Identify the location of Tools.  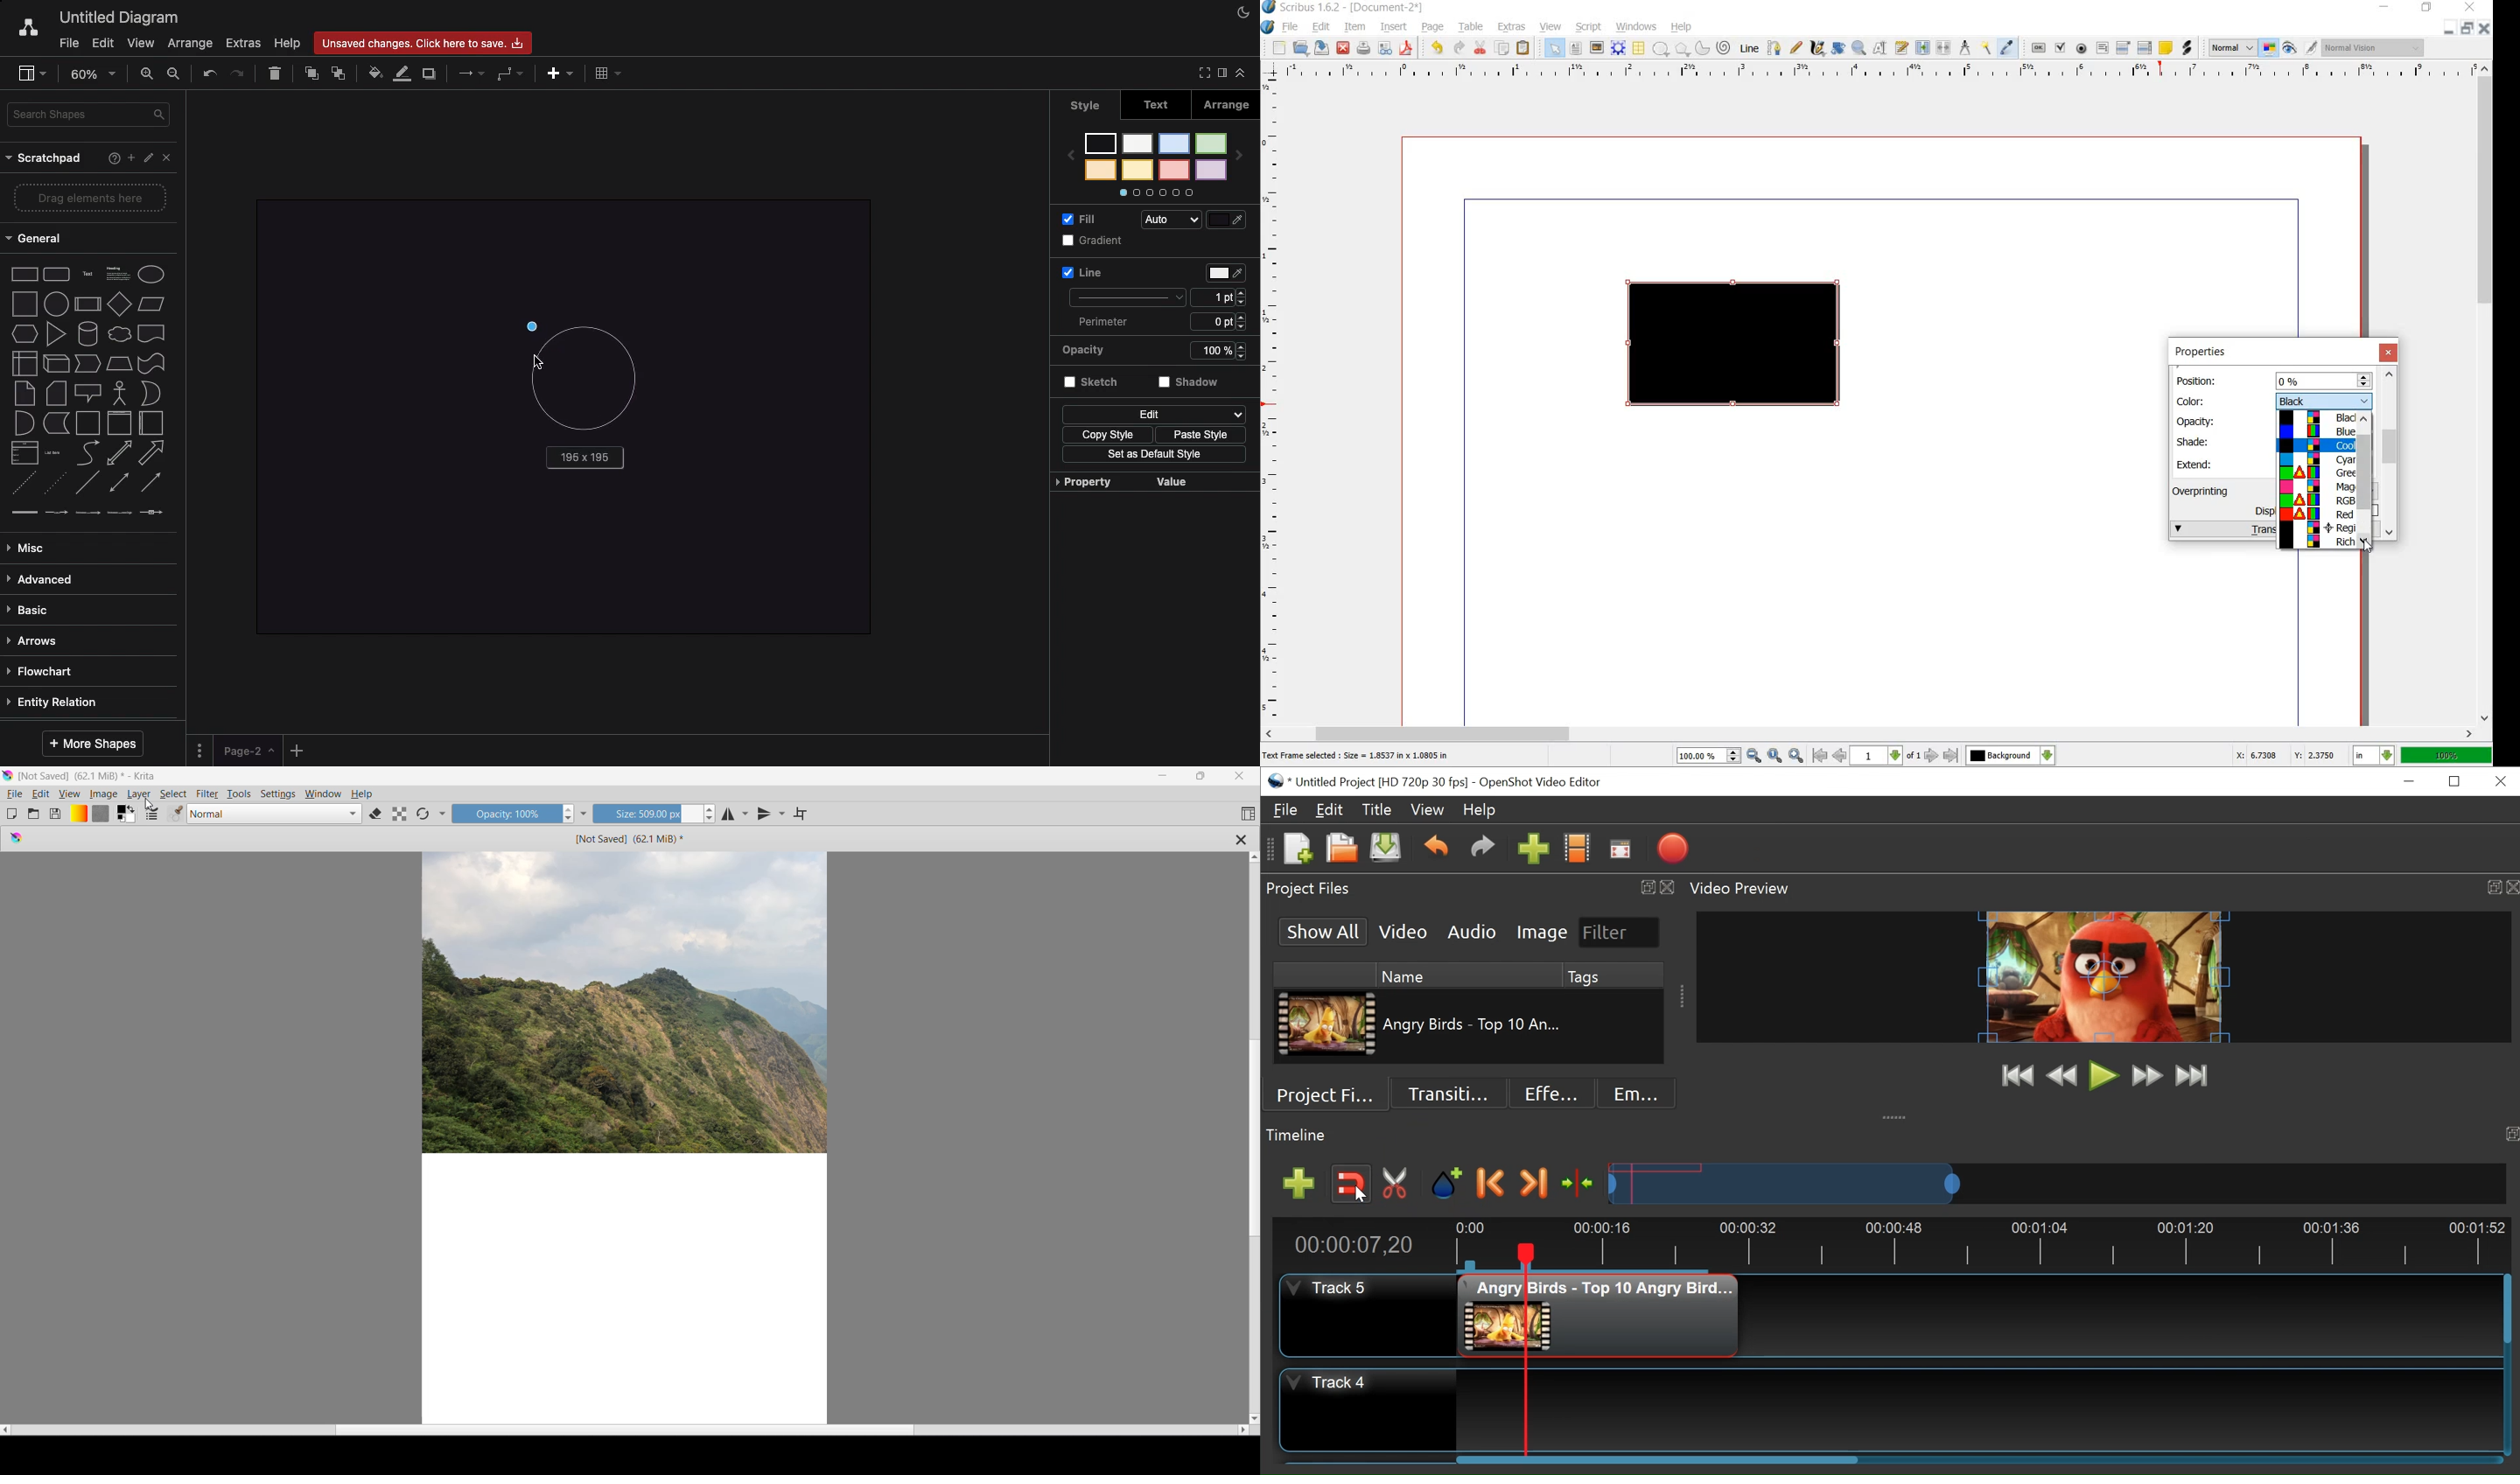
(241, 792).